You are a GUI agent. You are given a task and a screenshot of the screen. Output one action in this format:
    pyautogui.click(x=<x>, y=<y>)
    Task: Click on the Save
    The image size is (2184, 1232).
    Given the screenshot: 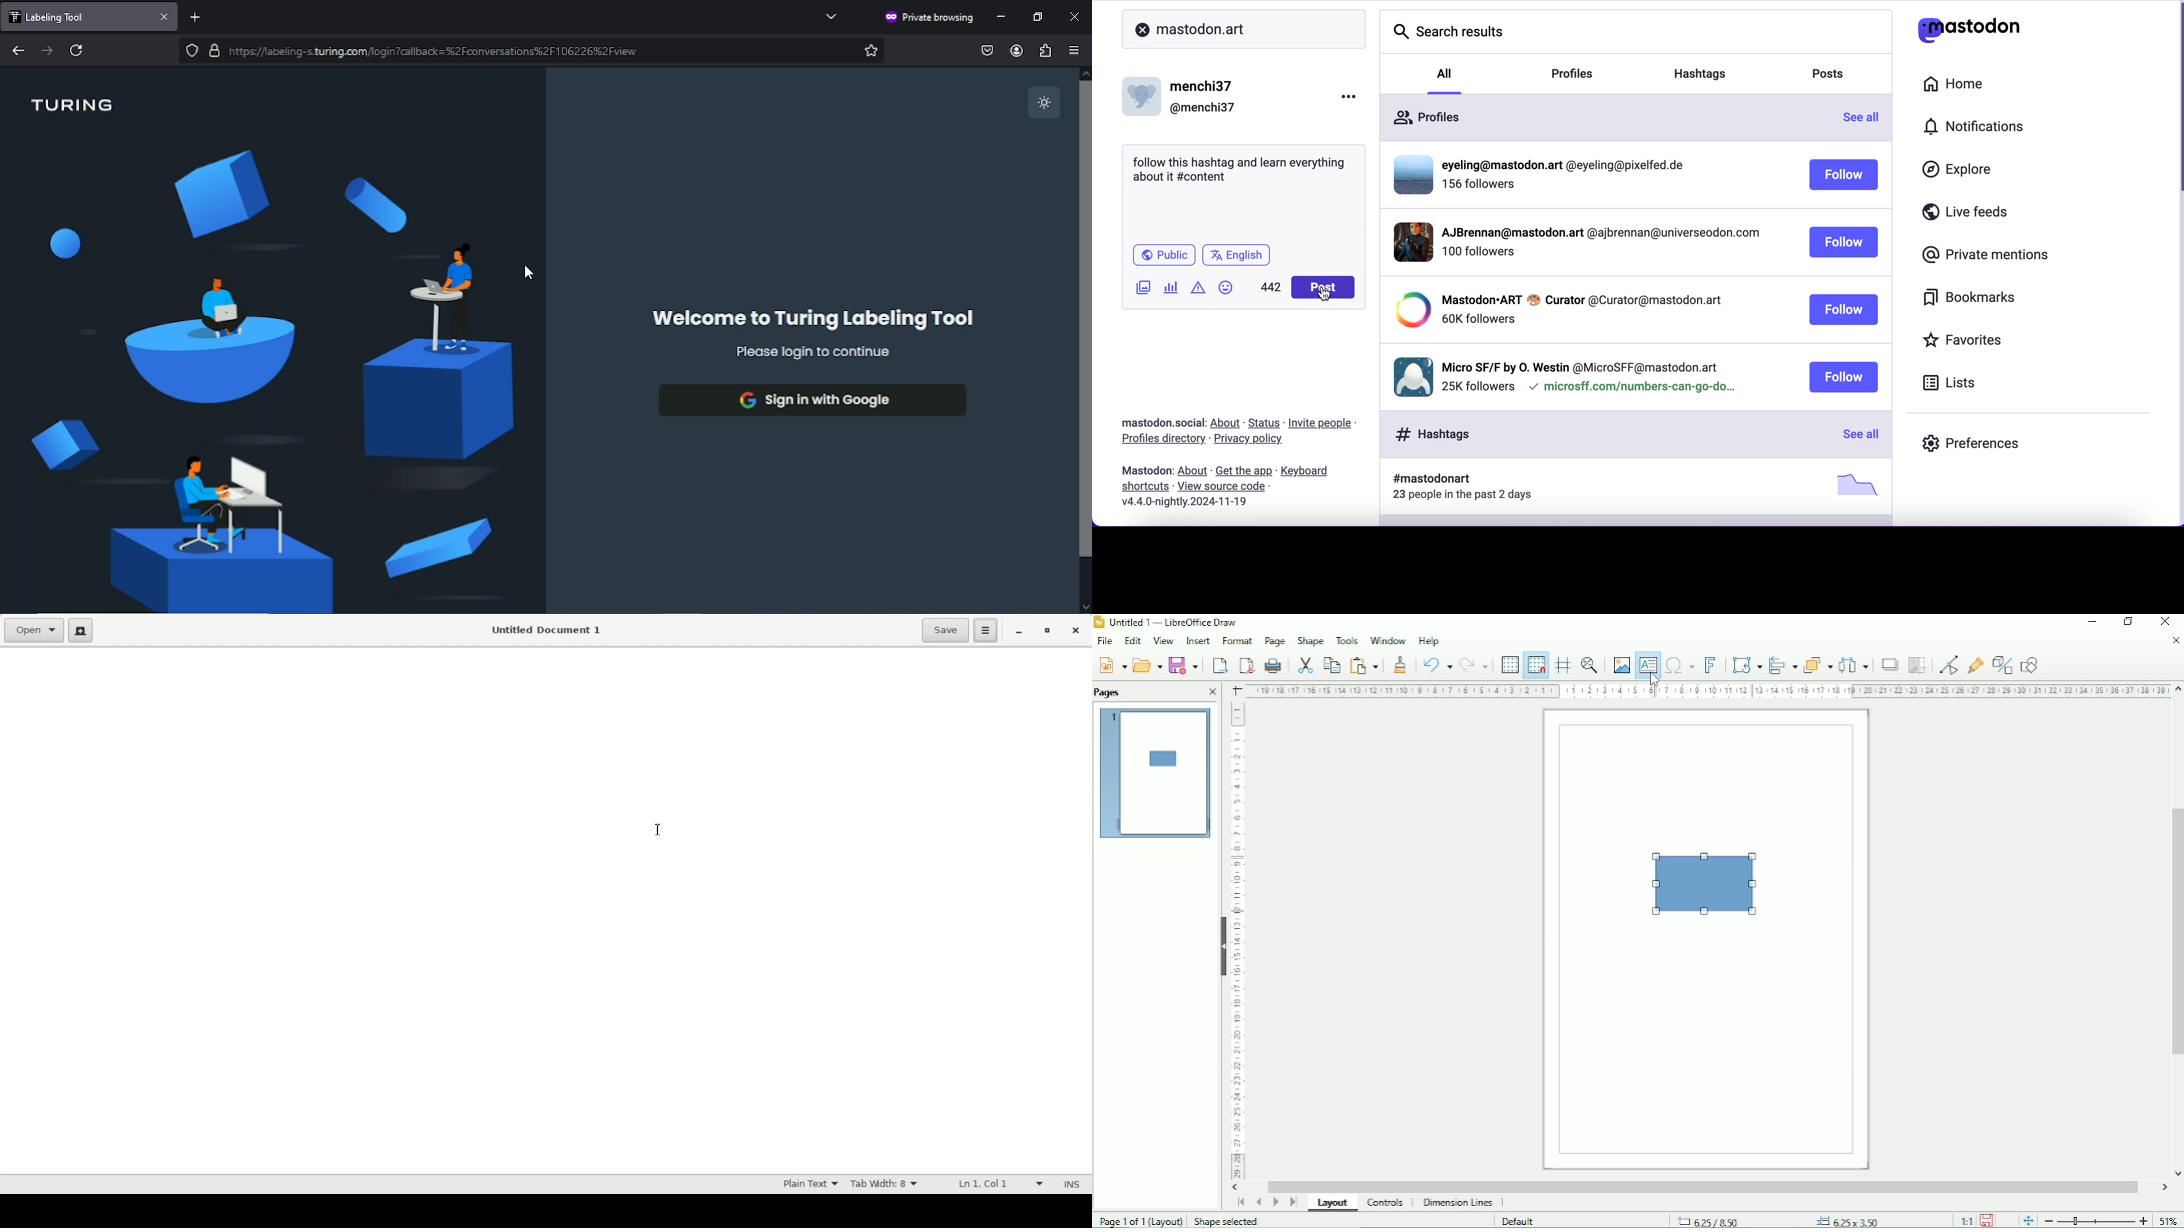 What is the action you would take?
    pyautogui.click(x=1987, y=1221)
    